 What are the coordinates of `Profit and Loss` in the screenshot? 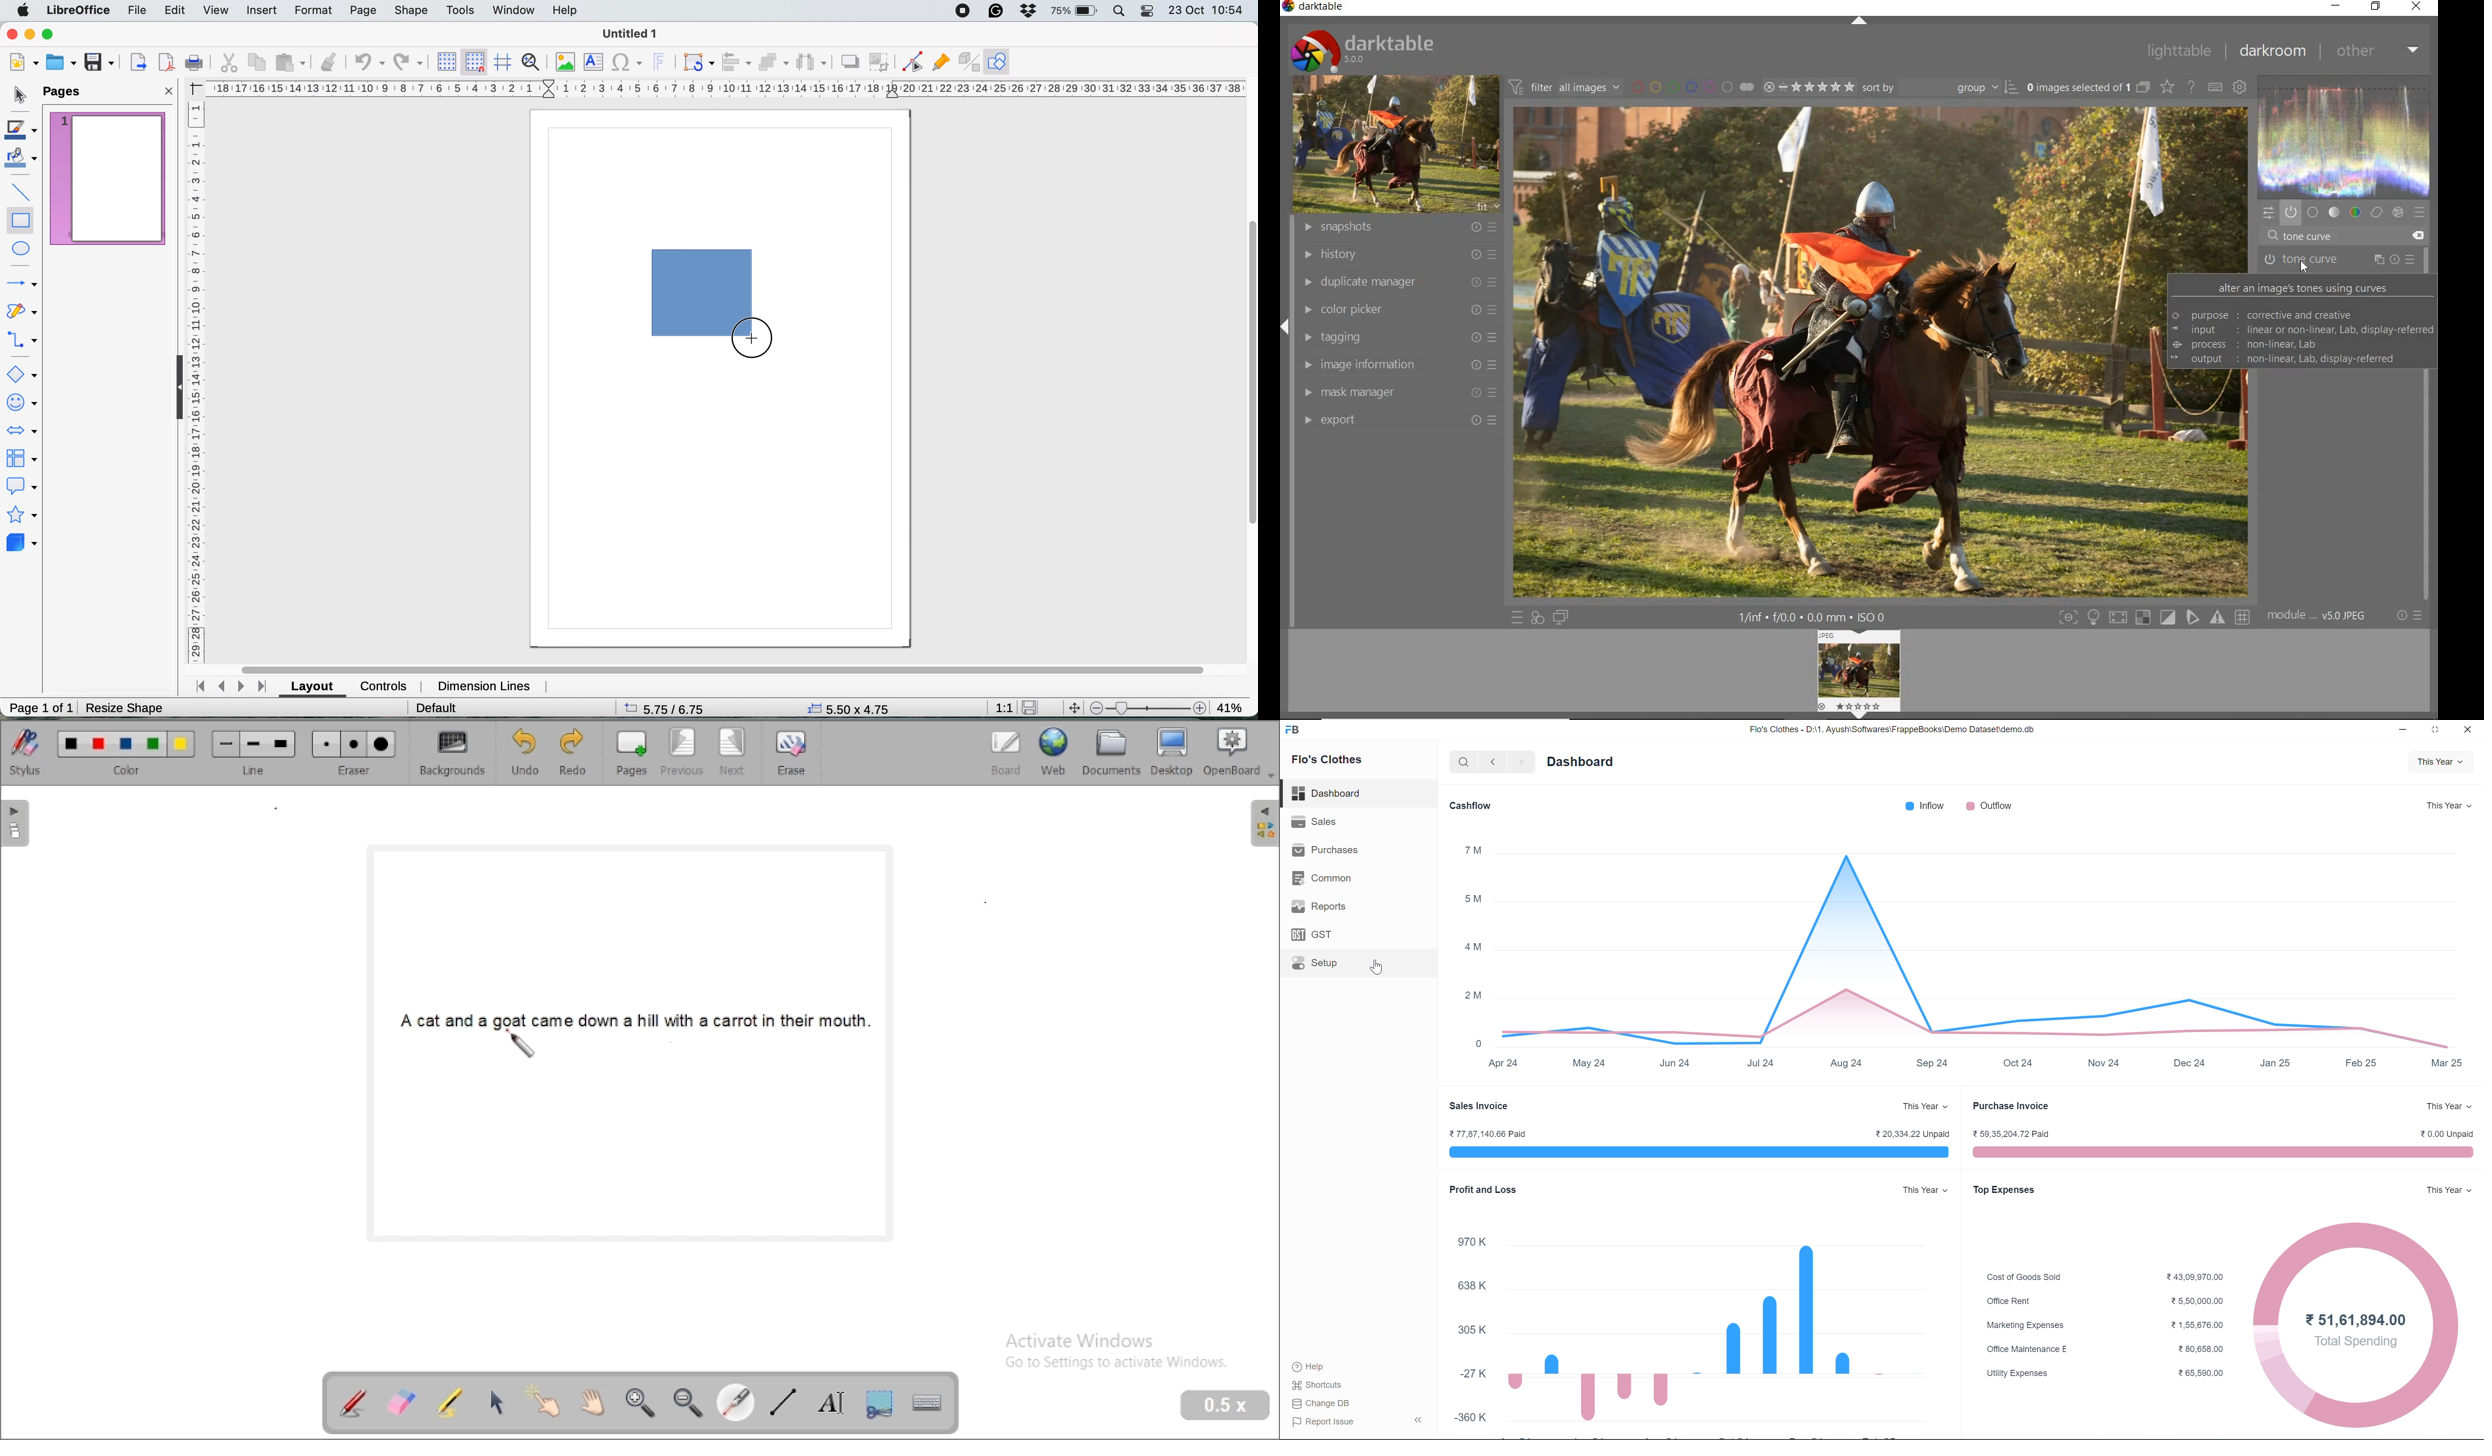 It's located at (1483, 1191).